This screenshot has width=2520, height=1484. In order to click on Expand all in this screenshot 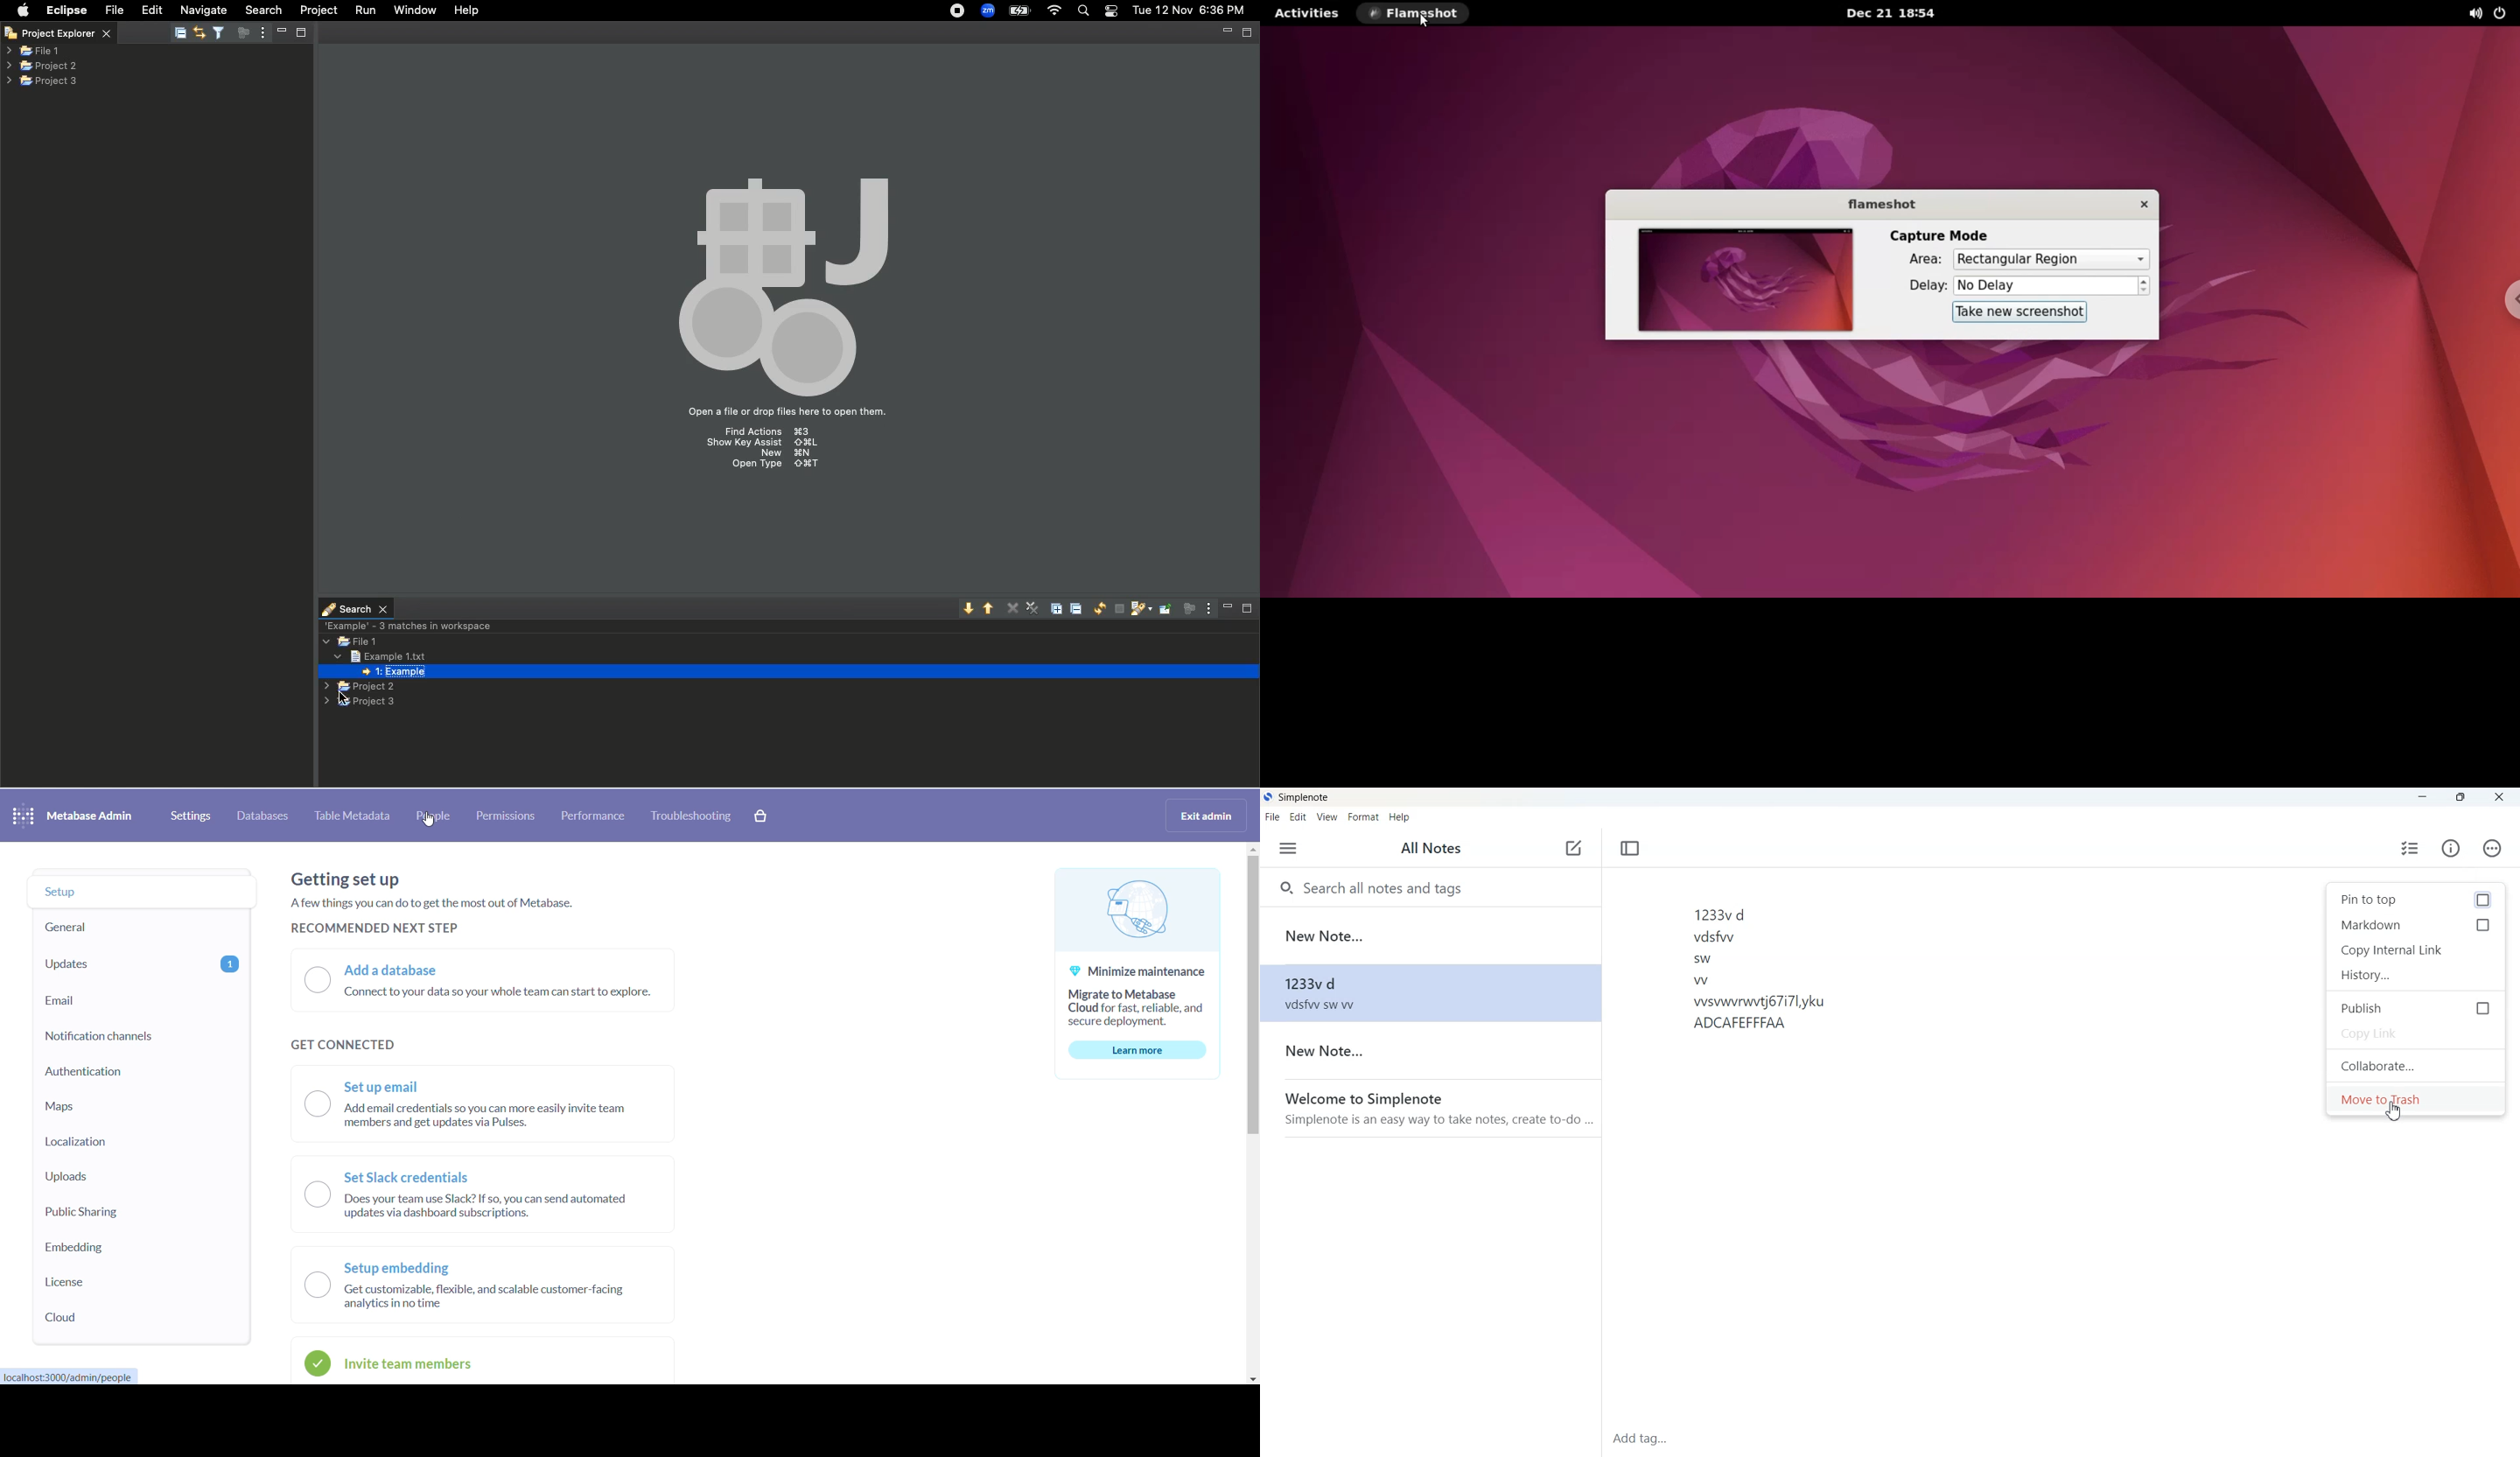, I will do `click(1060, 607)`.